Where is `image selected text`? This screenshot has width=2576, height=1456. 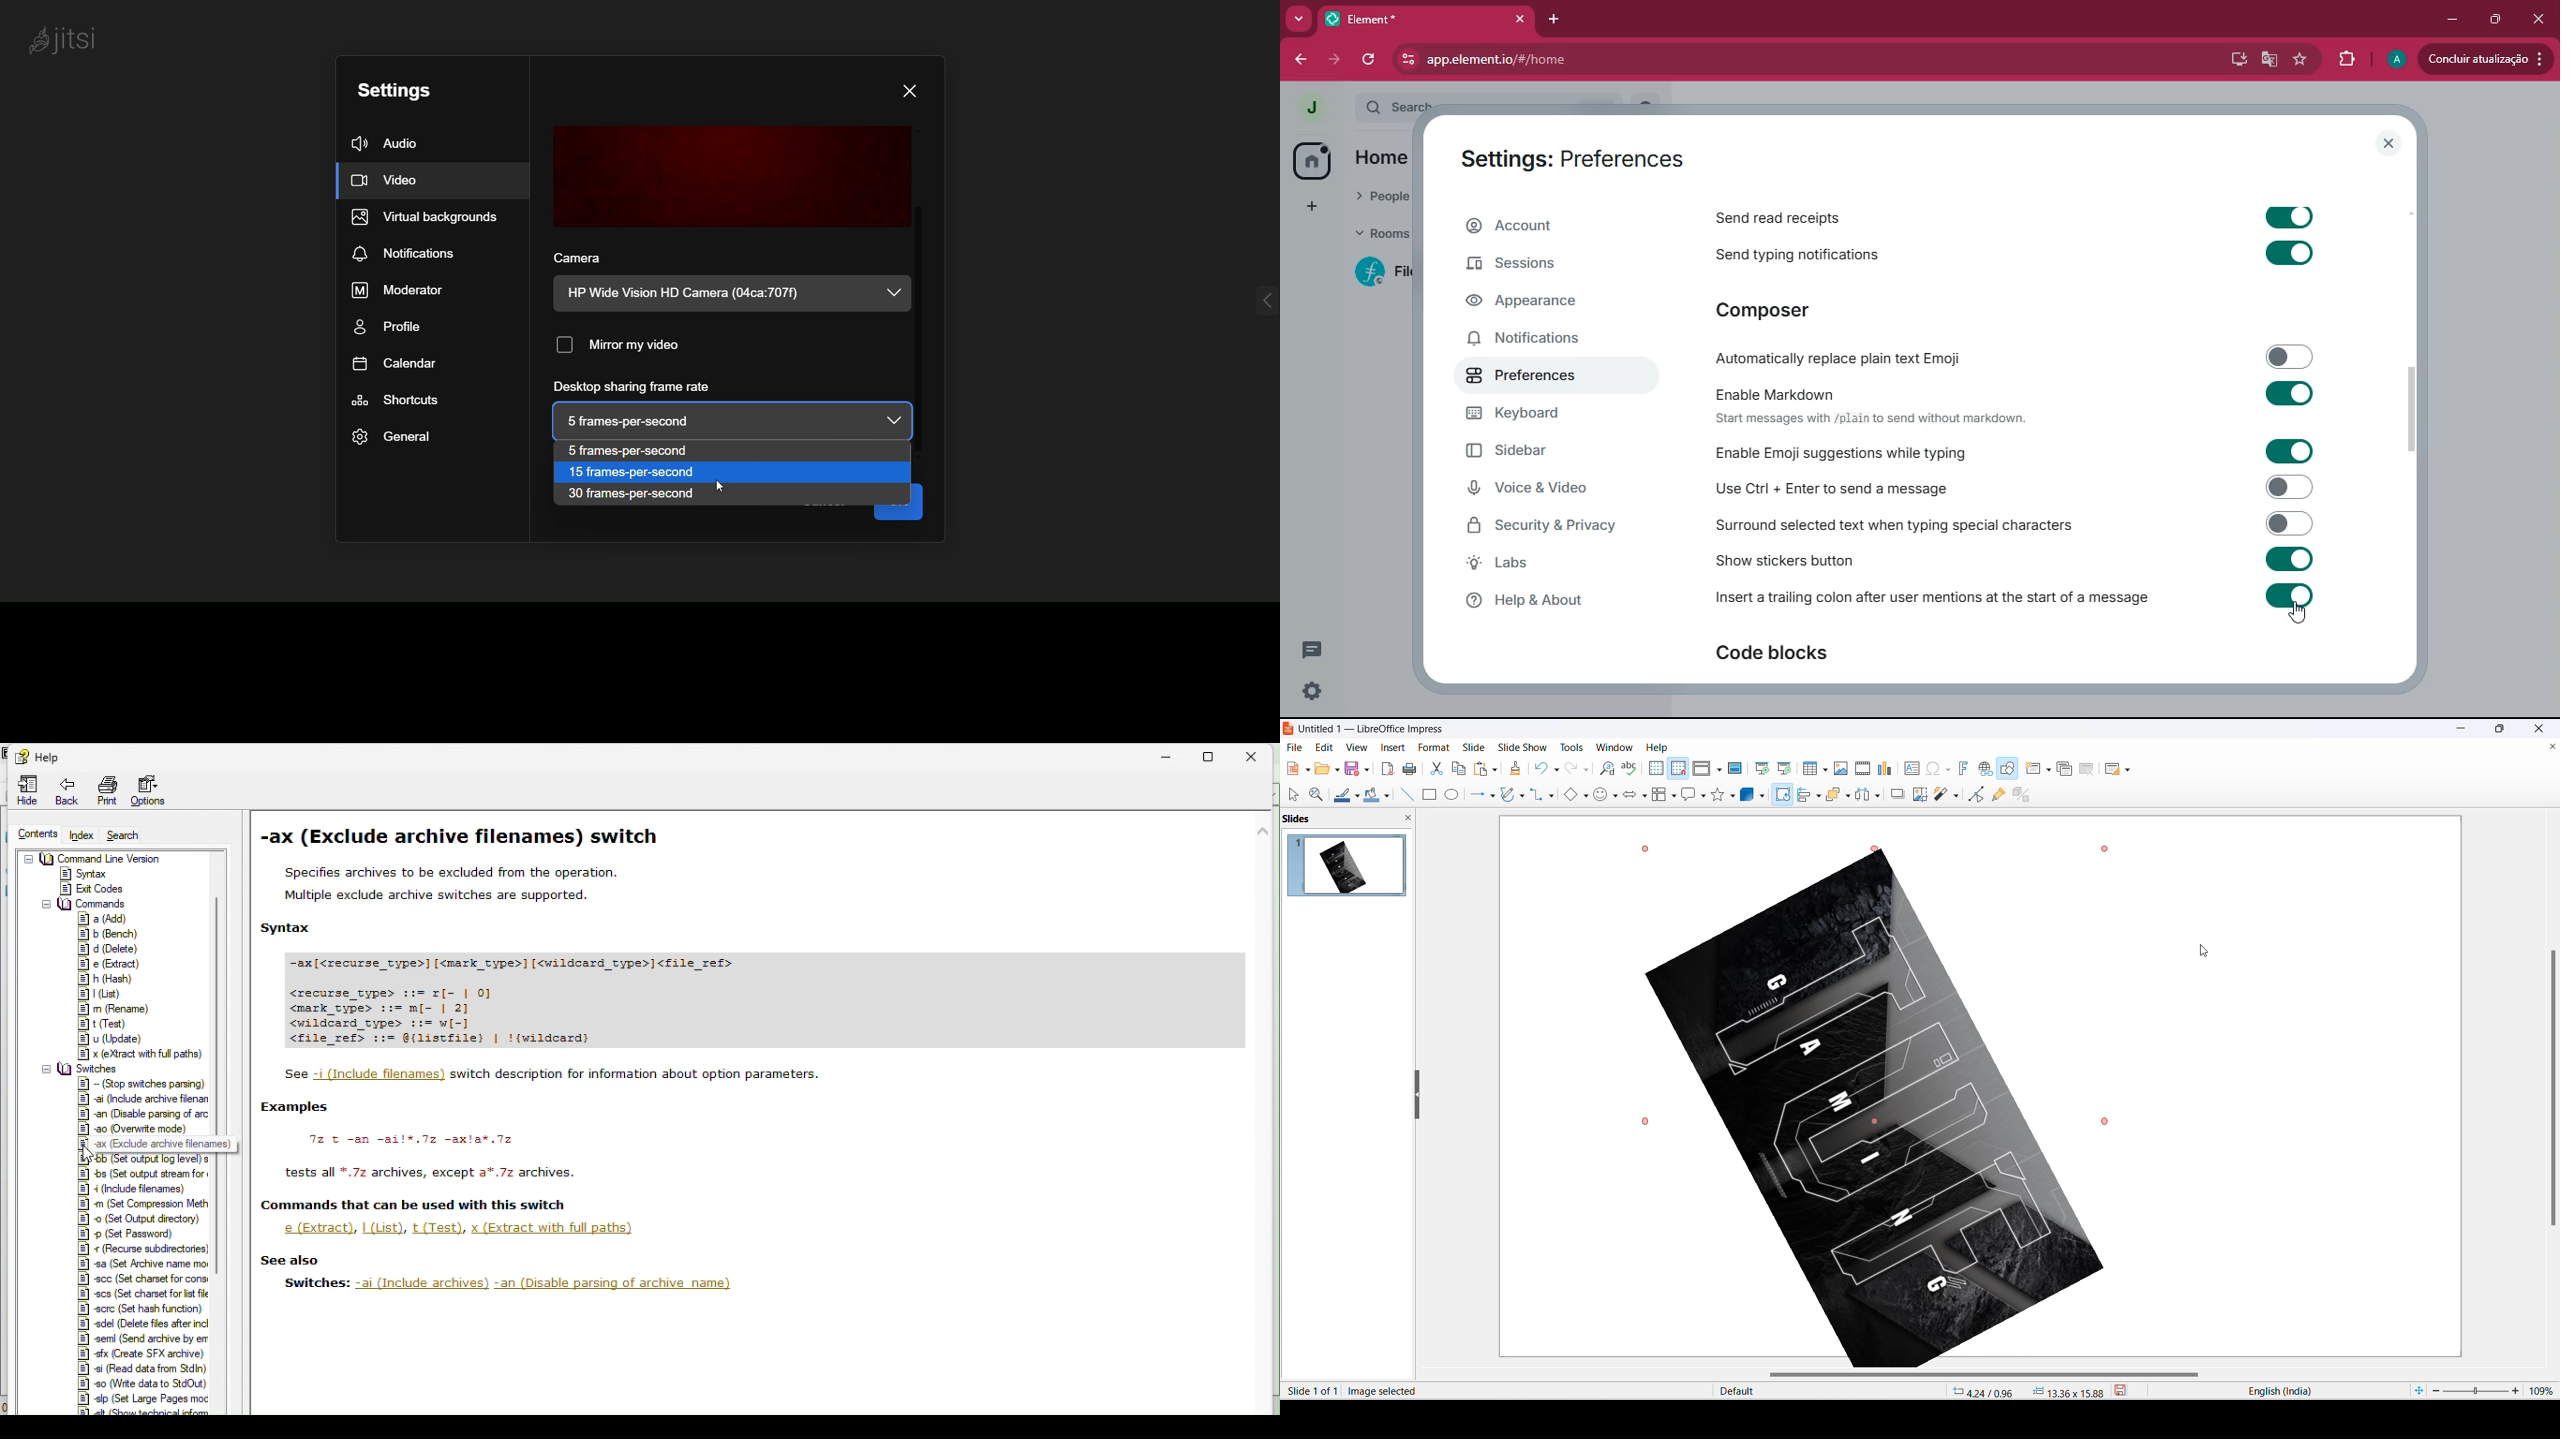 image selected text is located at coordinates (1385, 1390).